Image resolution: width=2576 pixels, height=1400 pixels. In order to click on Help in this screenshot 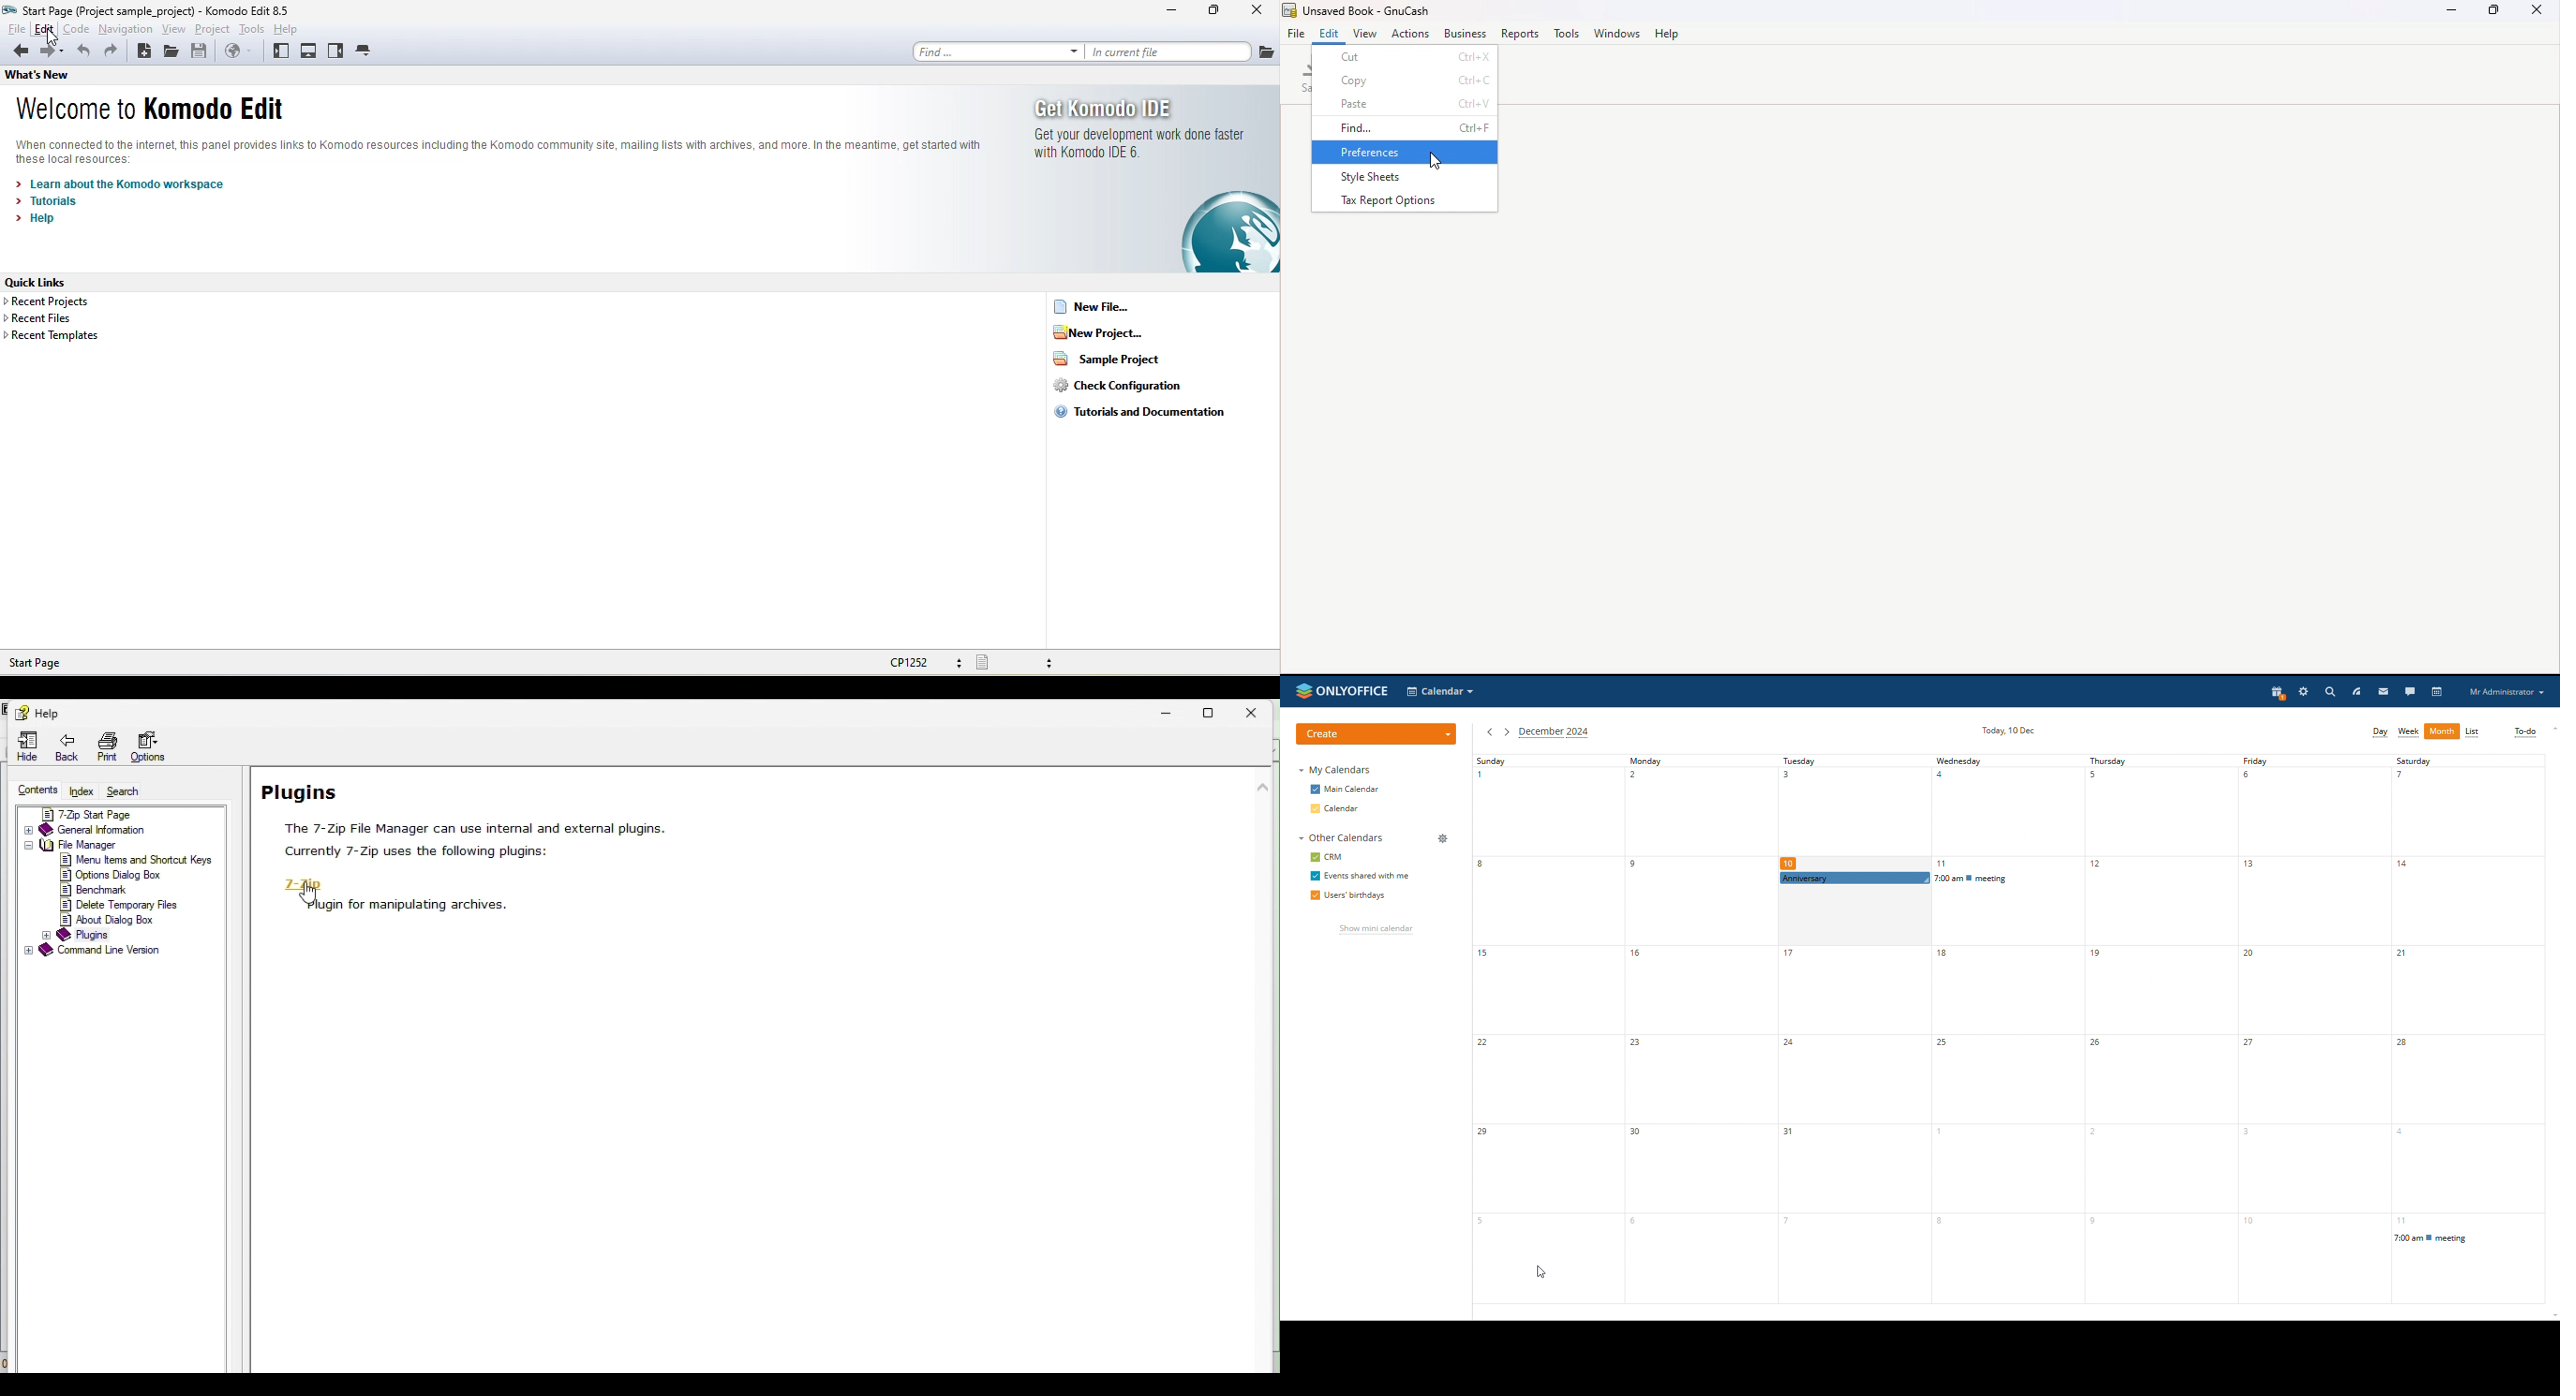, I will do `click(1674, 33)`.